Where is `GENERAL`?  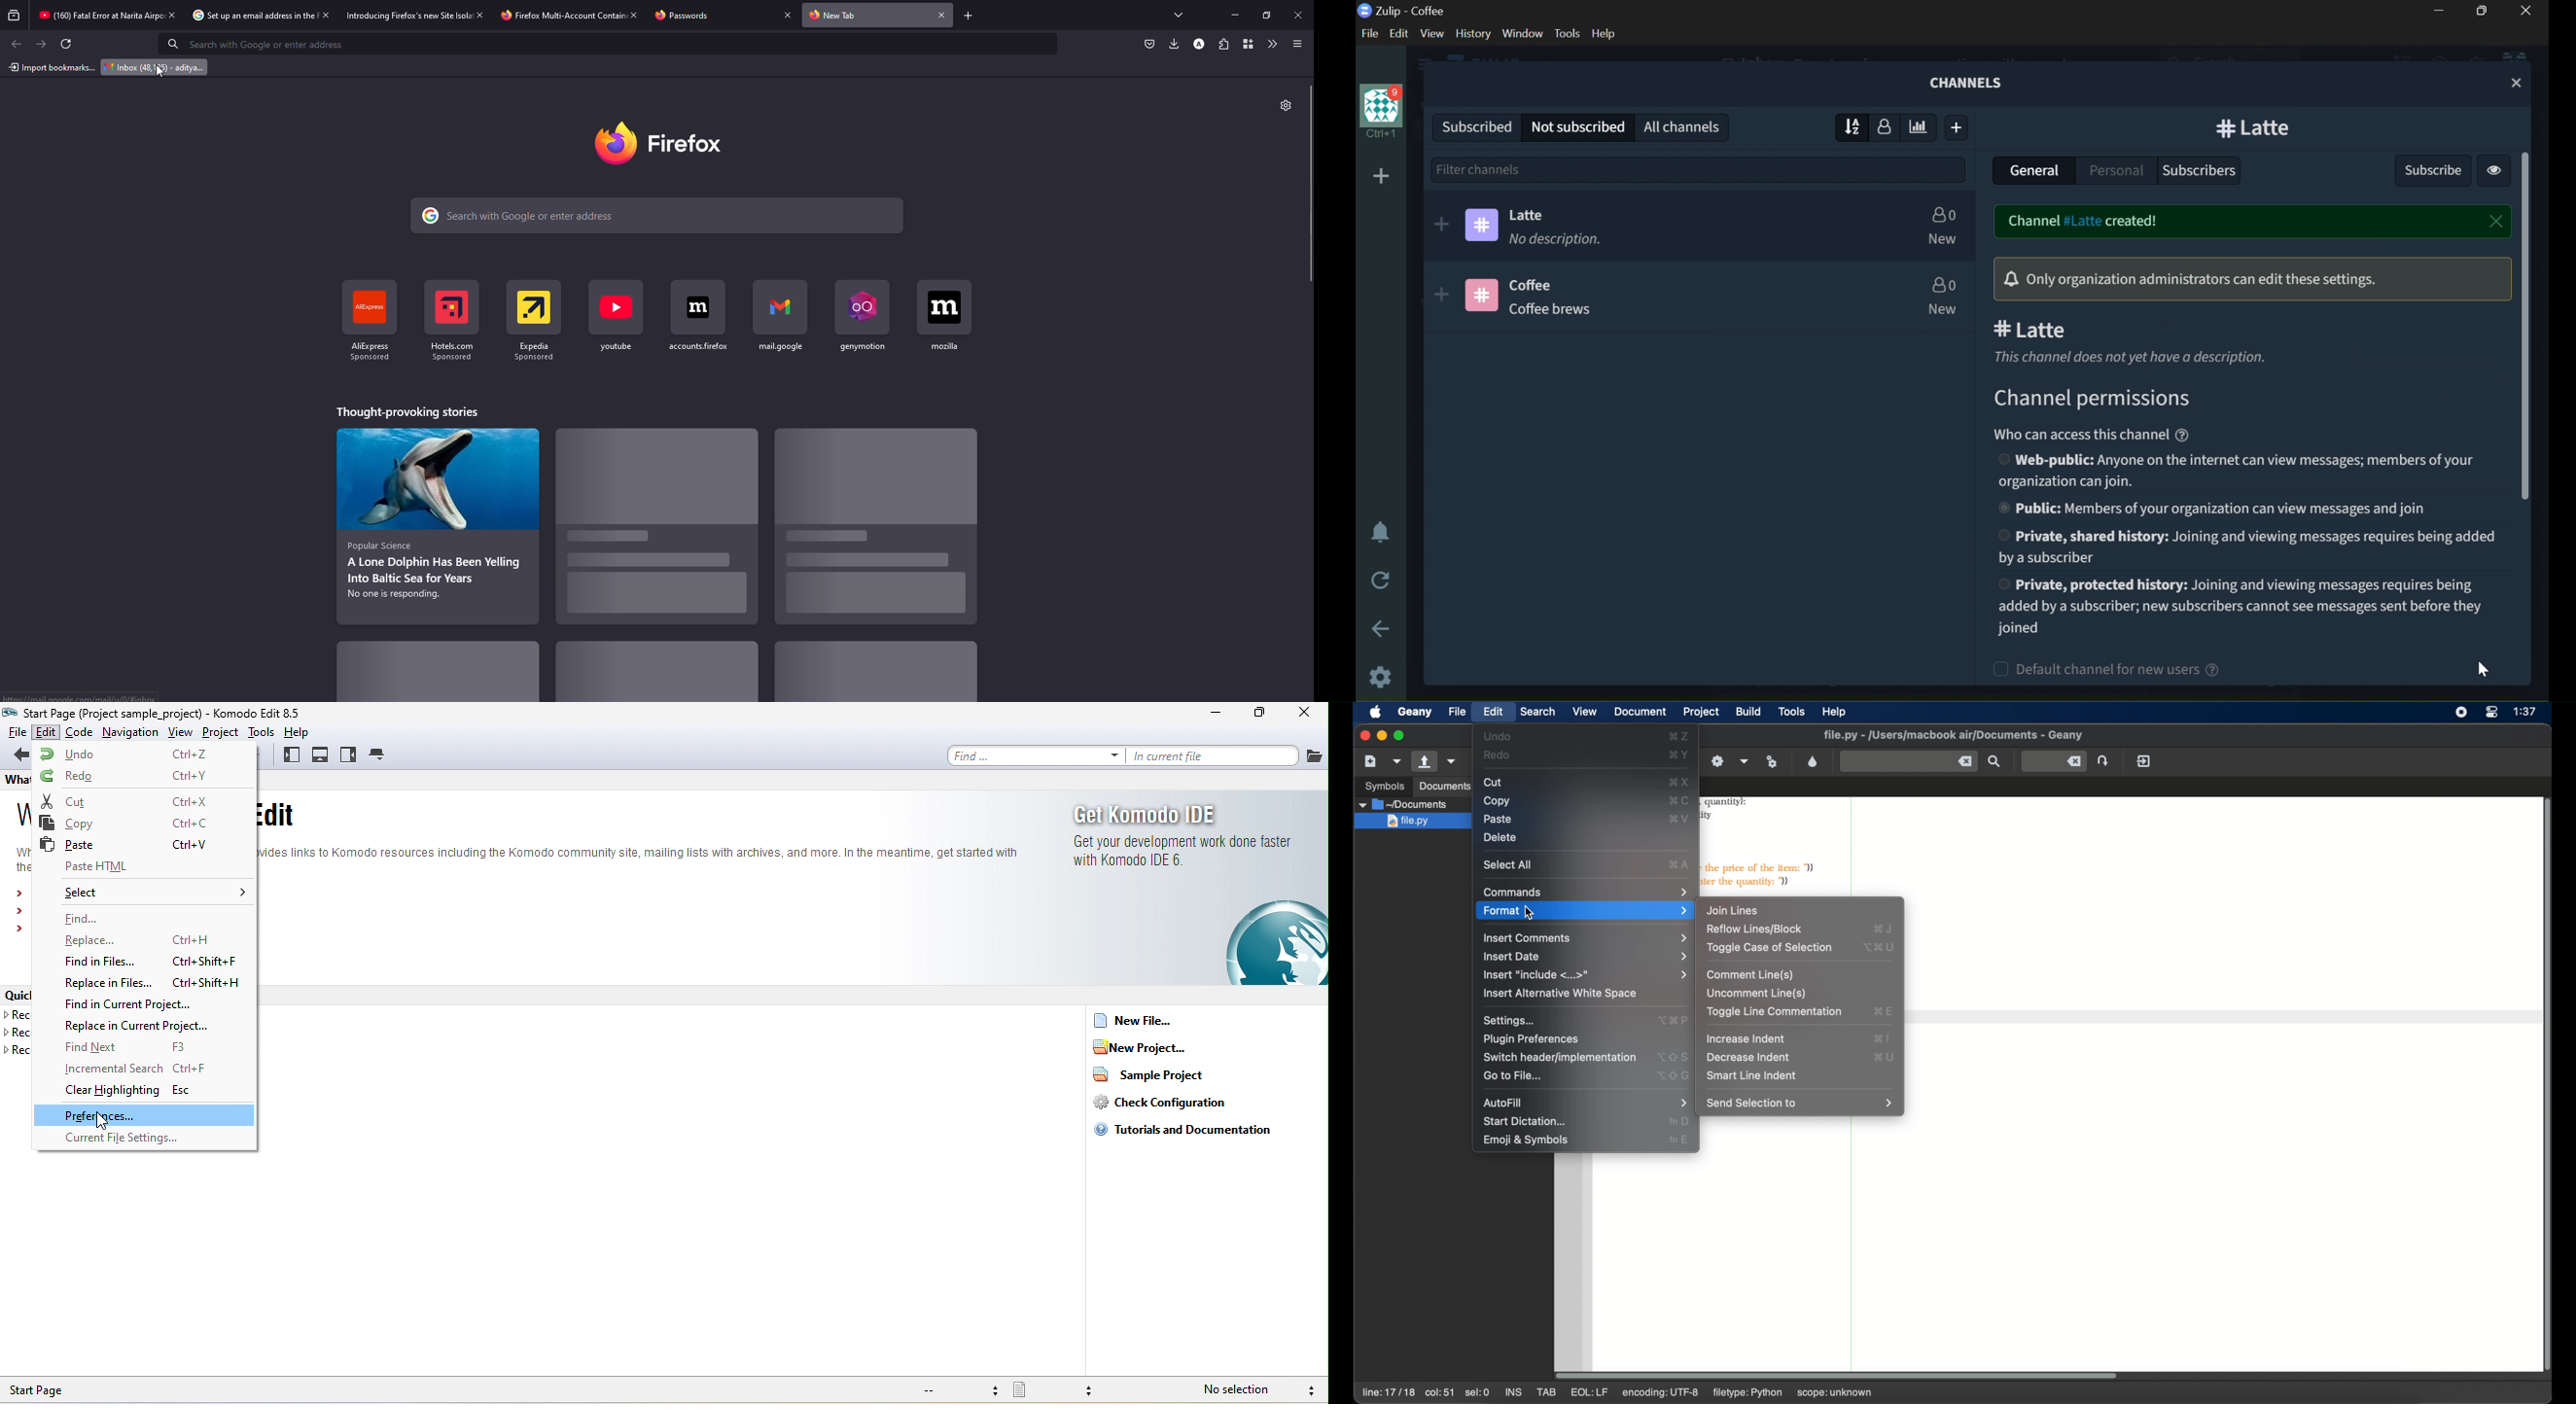
GENERAL is located at coordinates (2034, 172).